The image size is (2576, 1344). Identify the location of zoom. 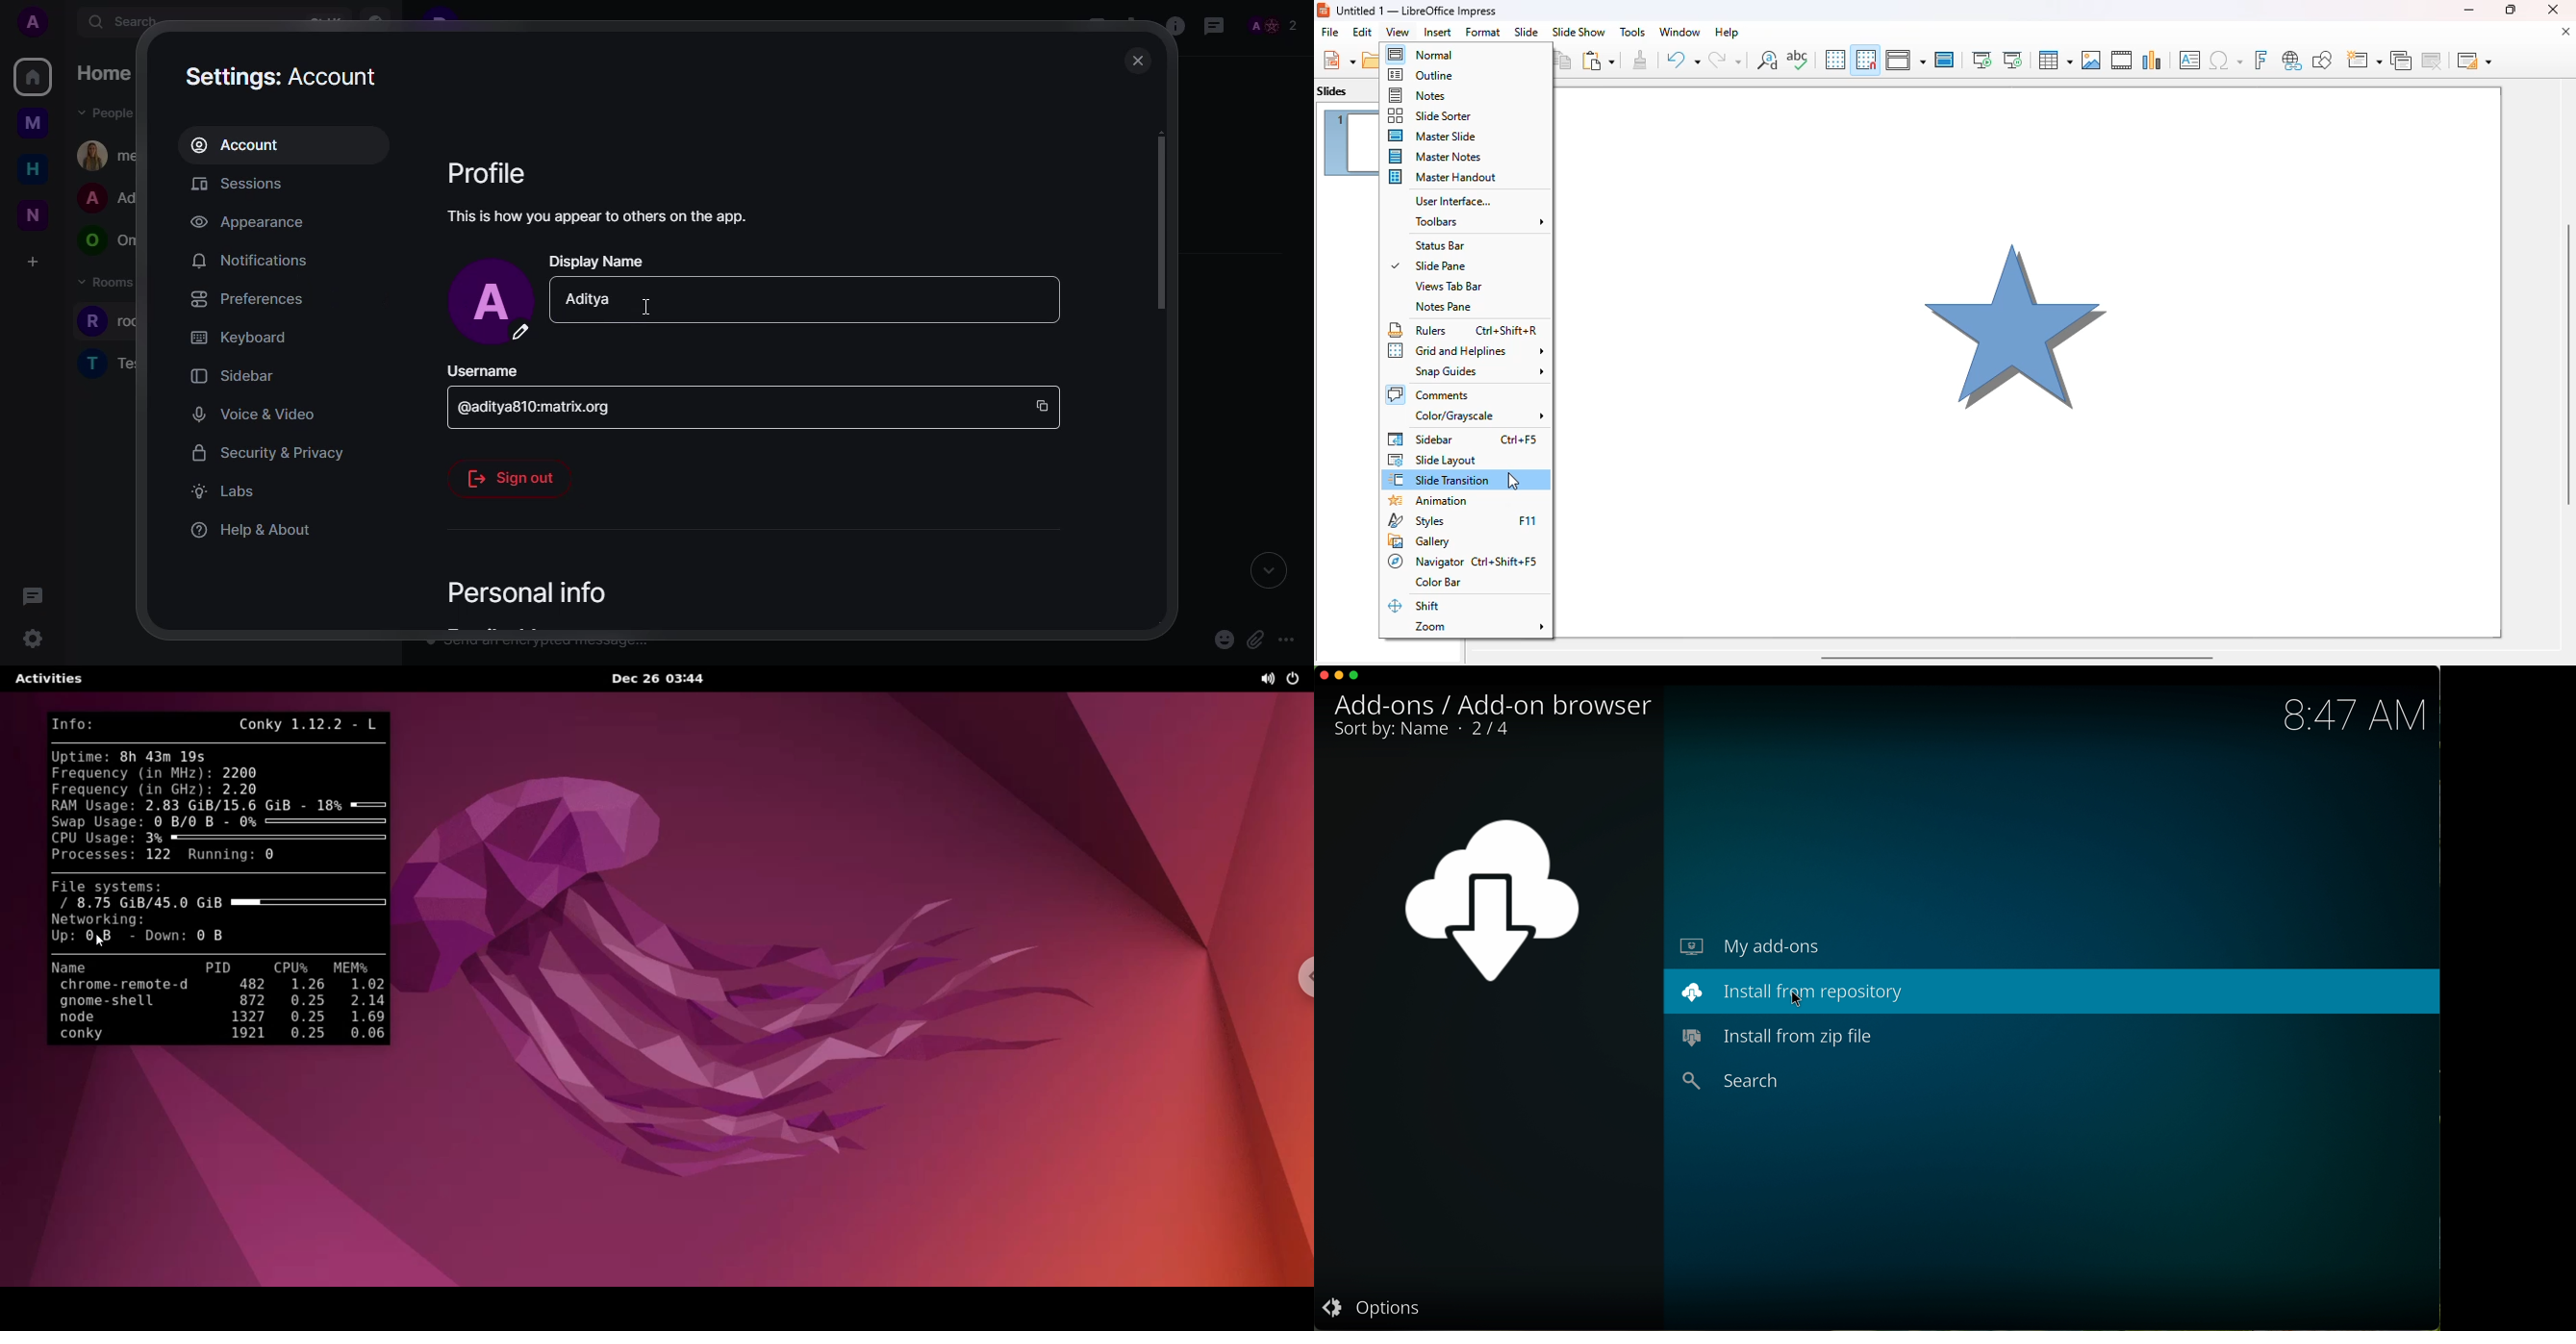
(1479, 627).